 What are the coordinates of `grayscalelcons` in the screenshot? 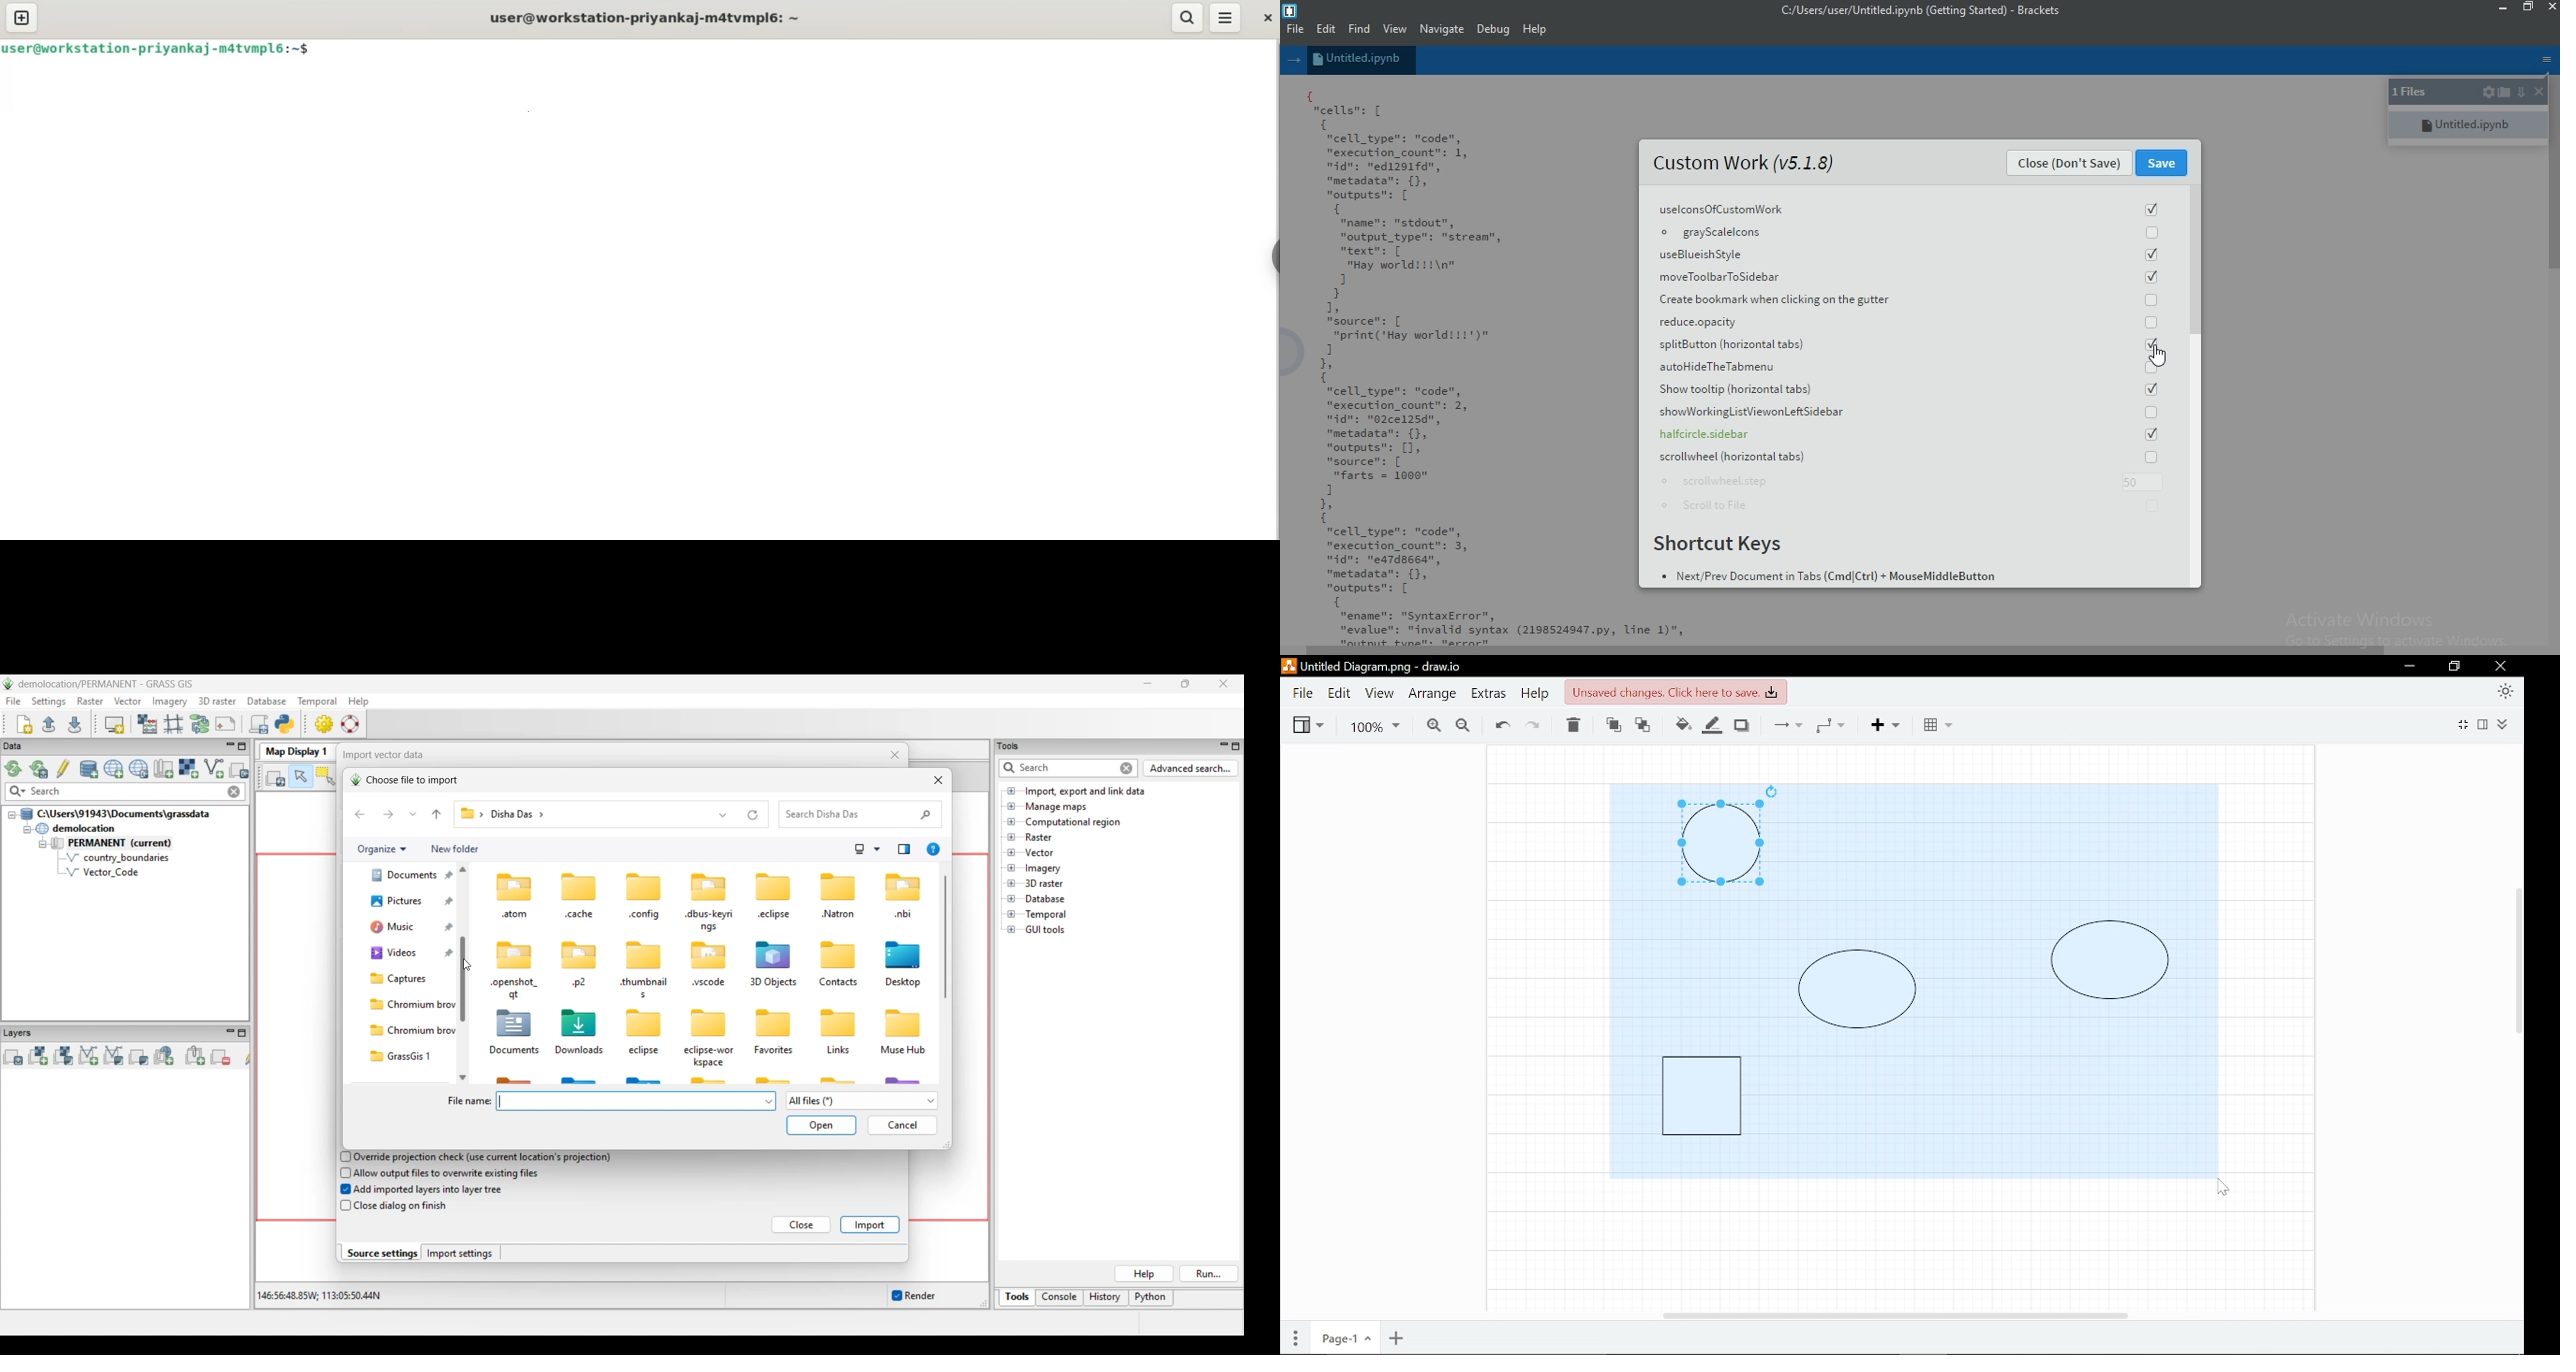 It's located at (1917, 232).